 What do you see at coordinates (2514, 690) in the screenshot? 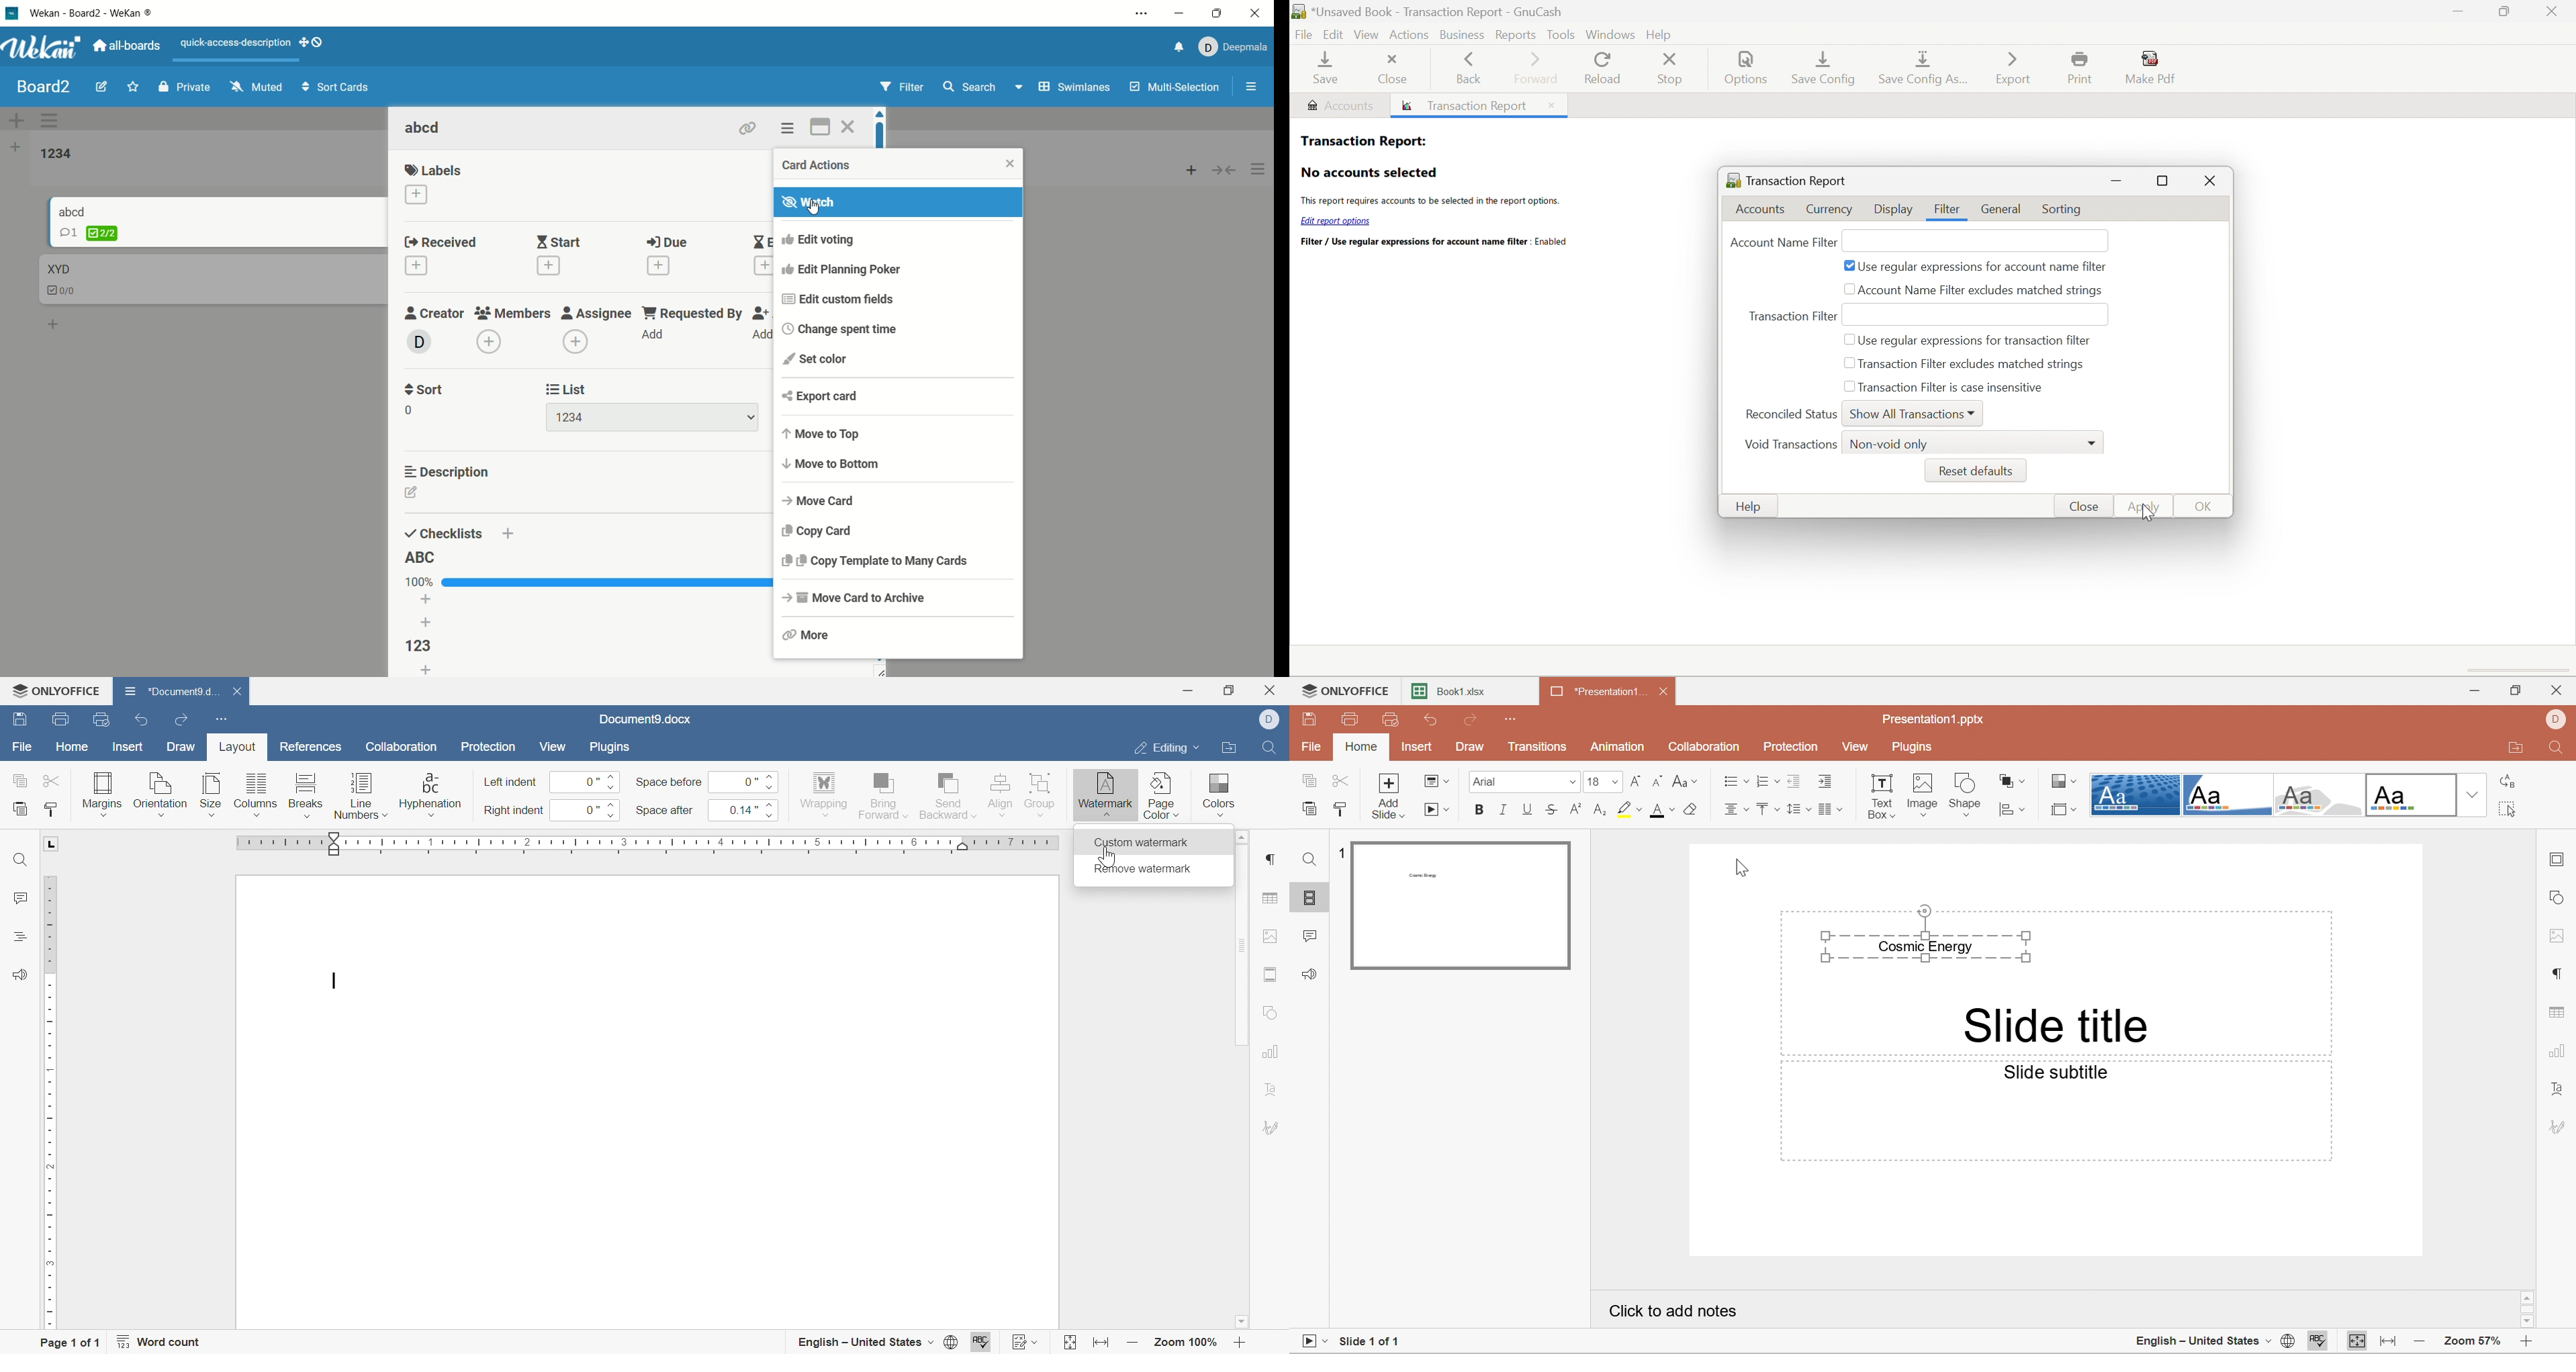
I see `Restore Down` at bounding box center [2514, 690].